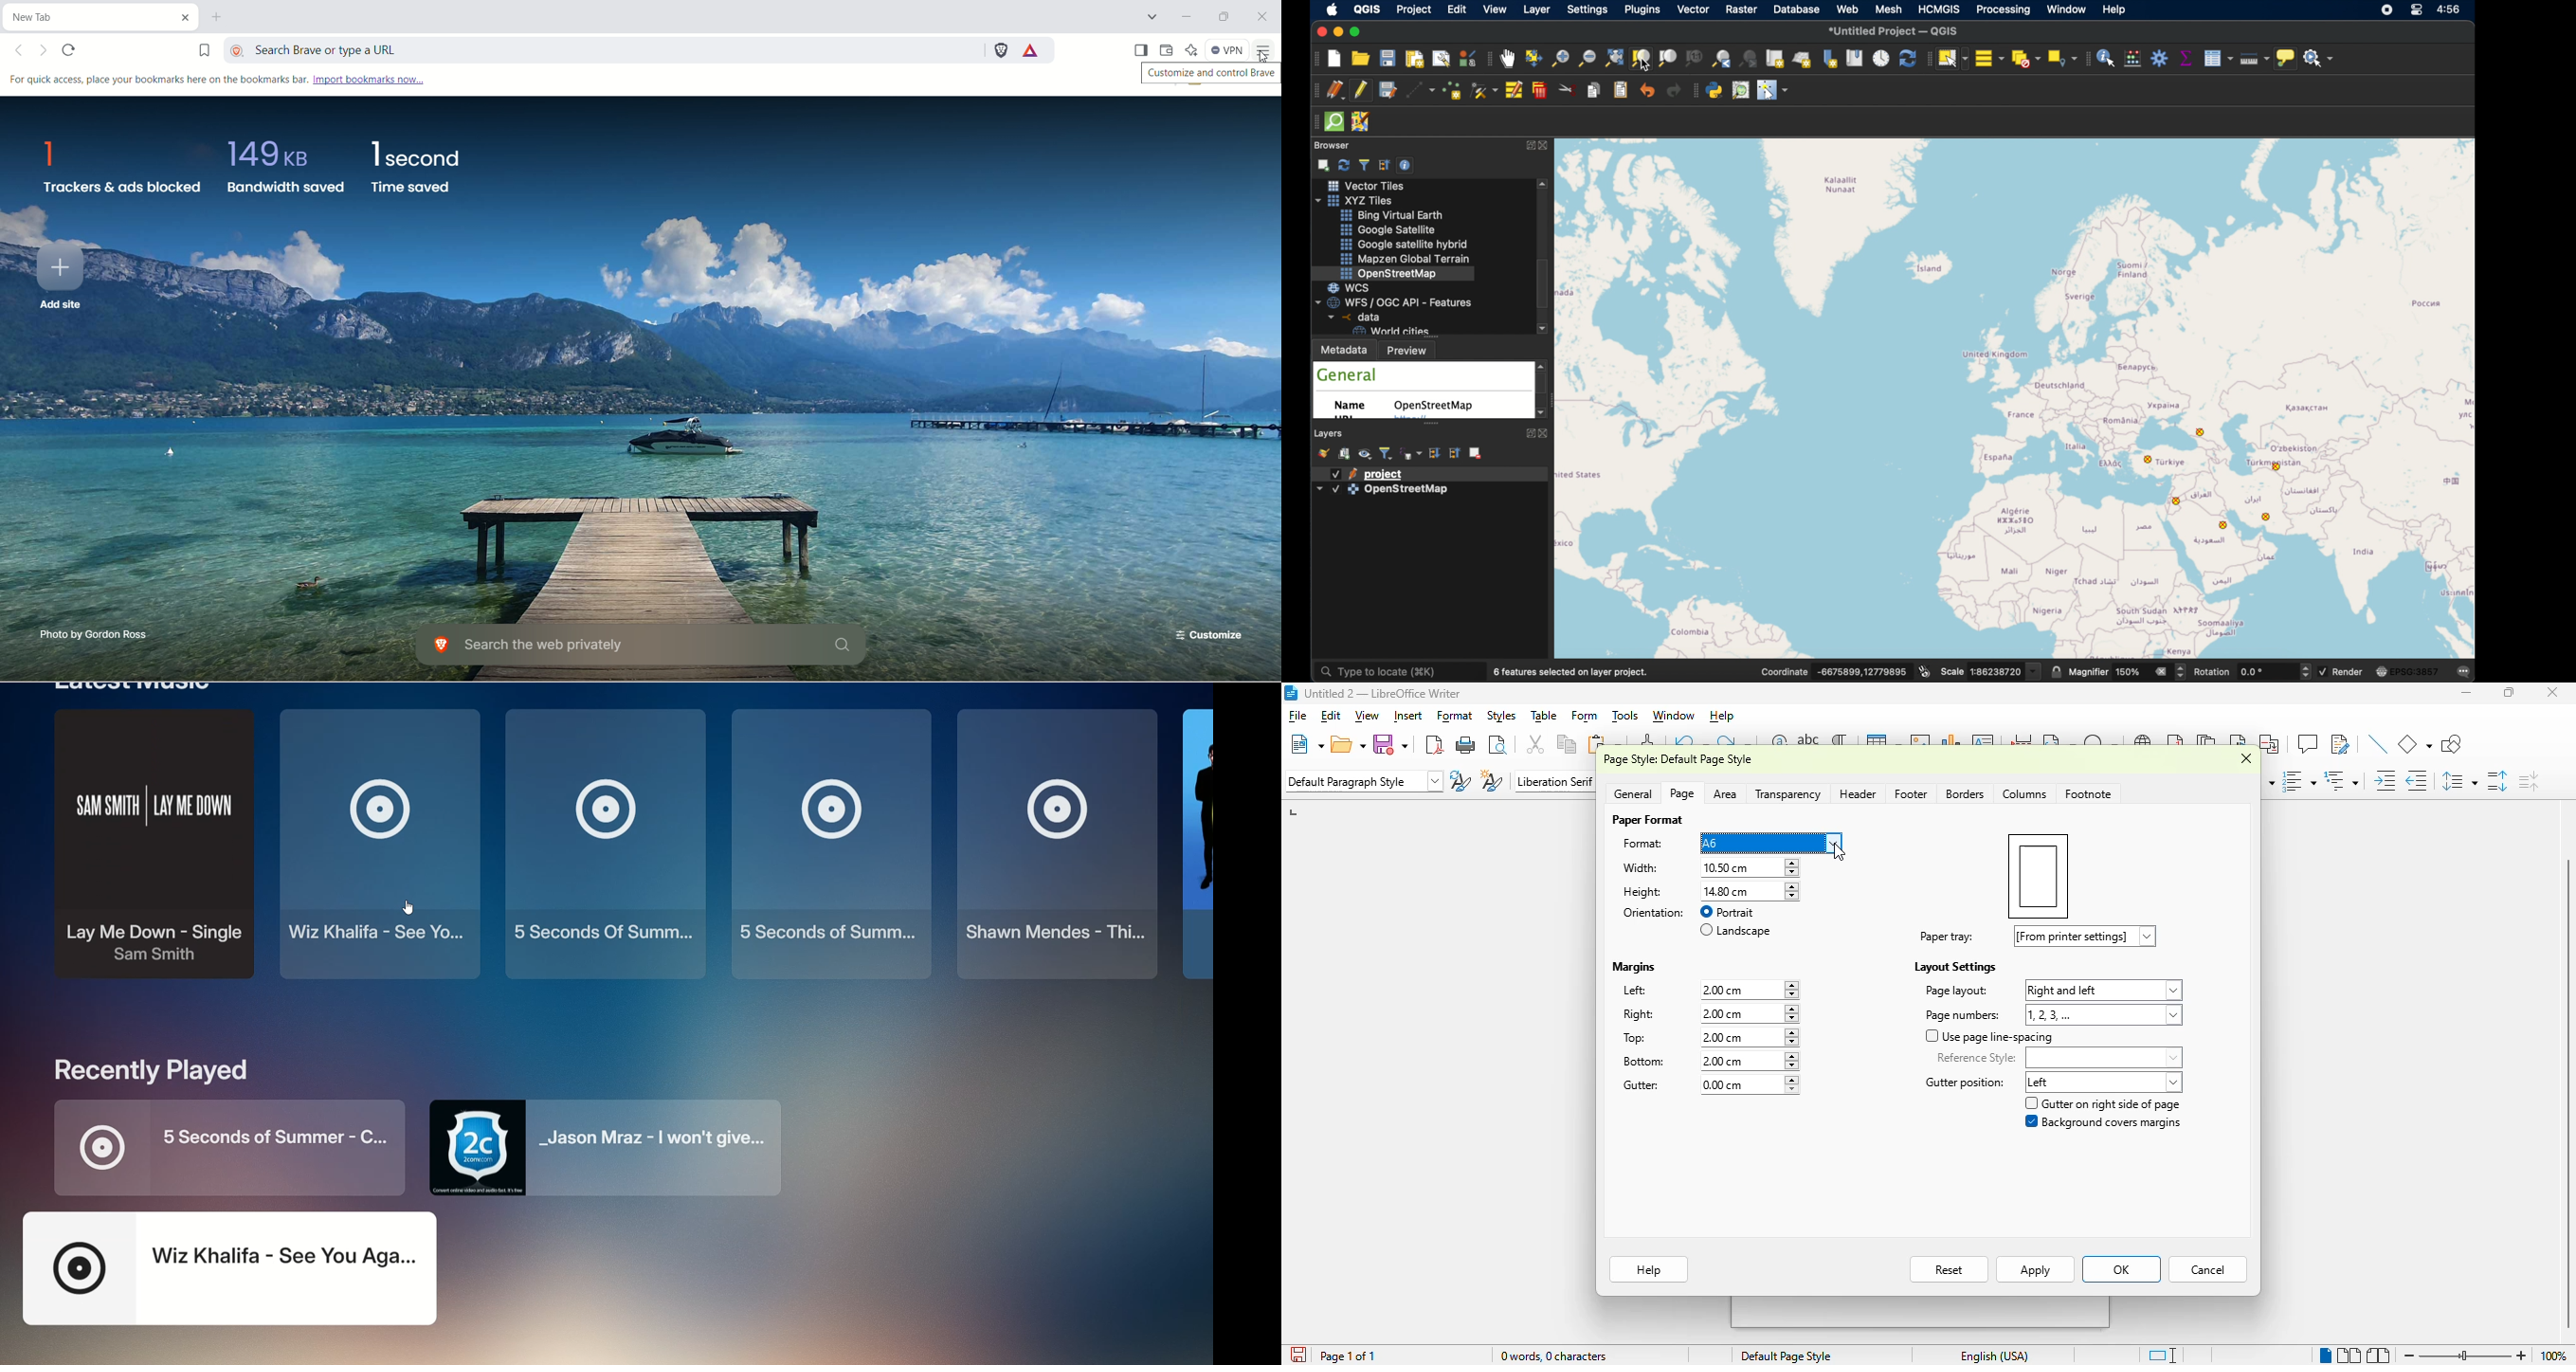 This screenshot has height=1372, width=2576. What do you see at coordinates (1407, 259) in the screenshot?
I see `mapzen global terrain` at bounding box center [1407, 259].